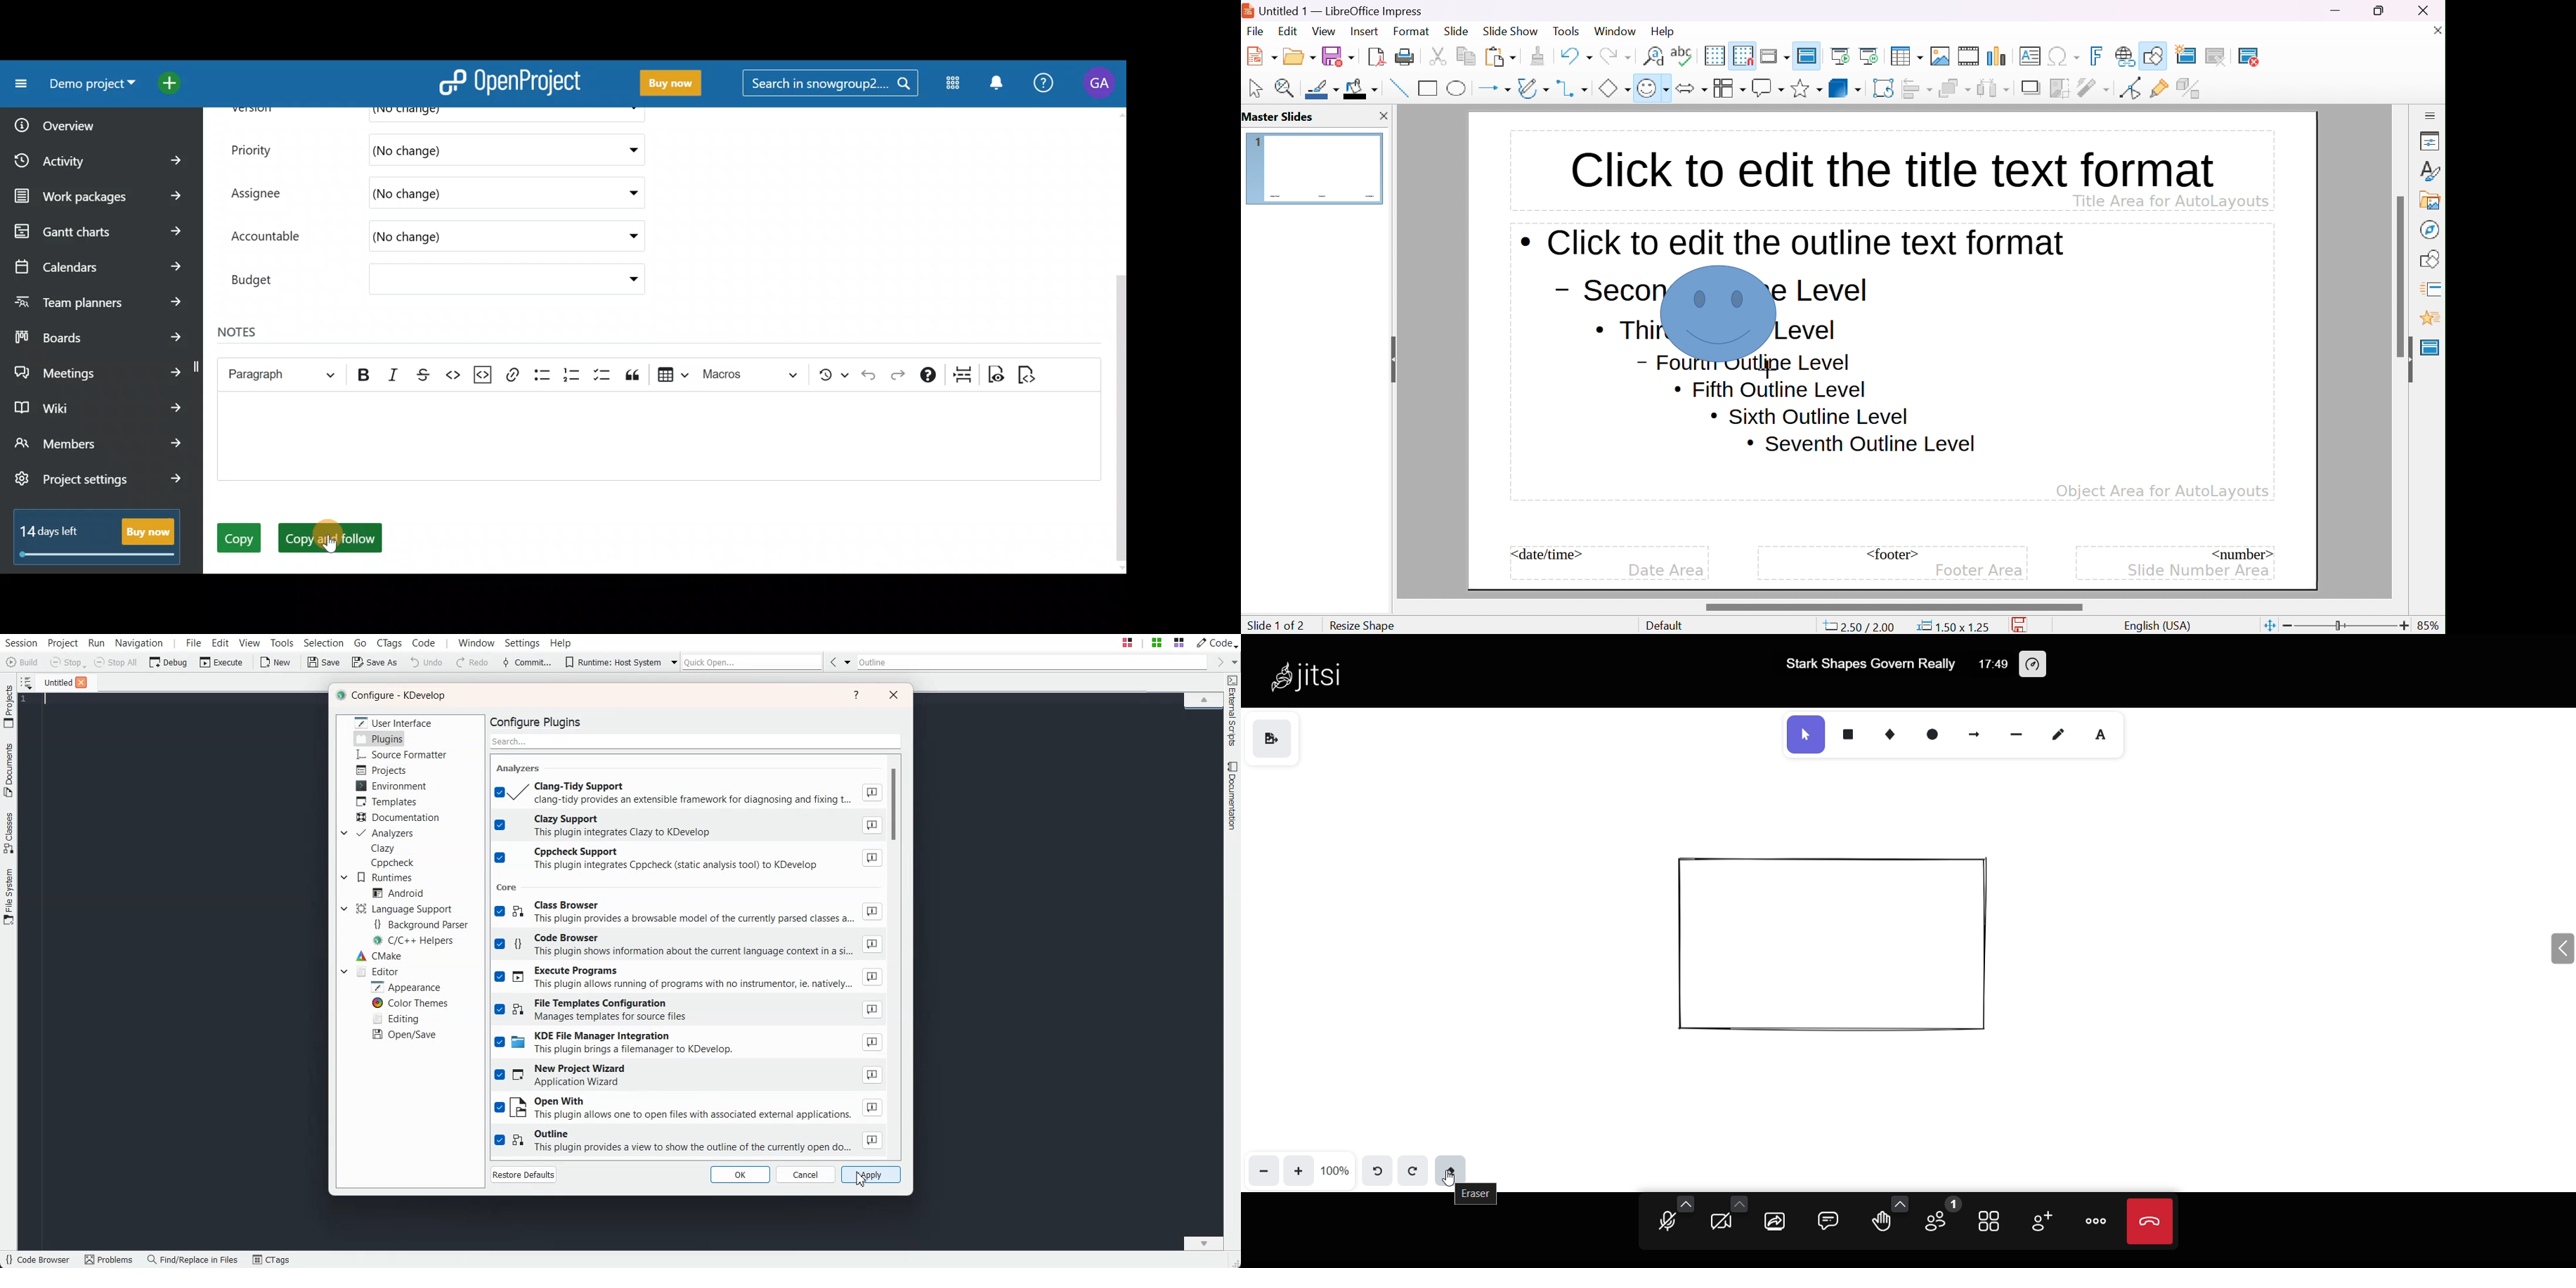  What do you see at coordinates (2061, 88) in the screenshot?
I see `crop image` at bounding box center [2061, 88].